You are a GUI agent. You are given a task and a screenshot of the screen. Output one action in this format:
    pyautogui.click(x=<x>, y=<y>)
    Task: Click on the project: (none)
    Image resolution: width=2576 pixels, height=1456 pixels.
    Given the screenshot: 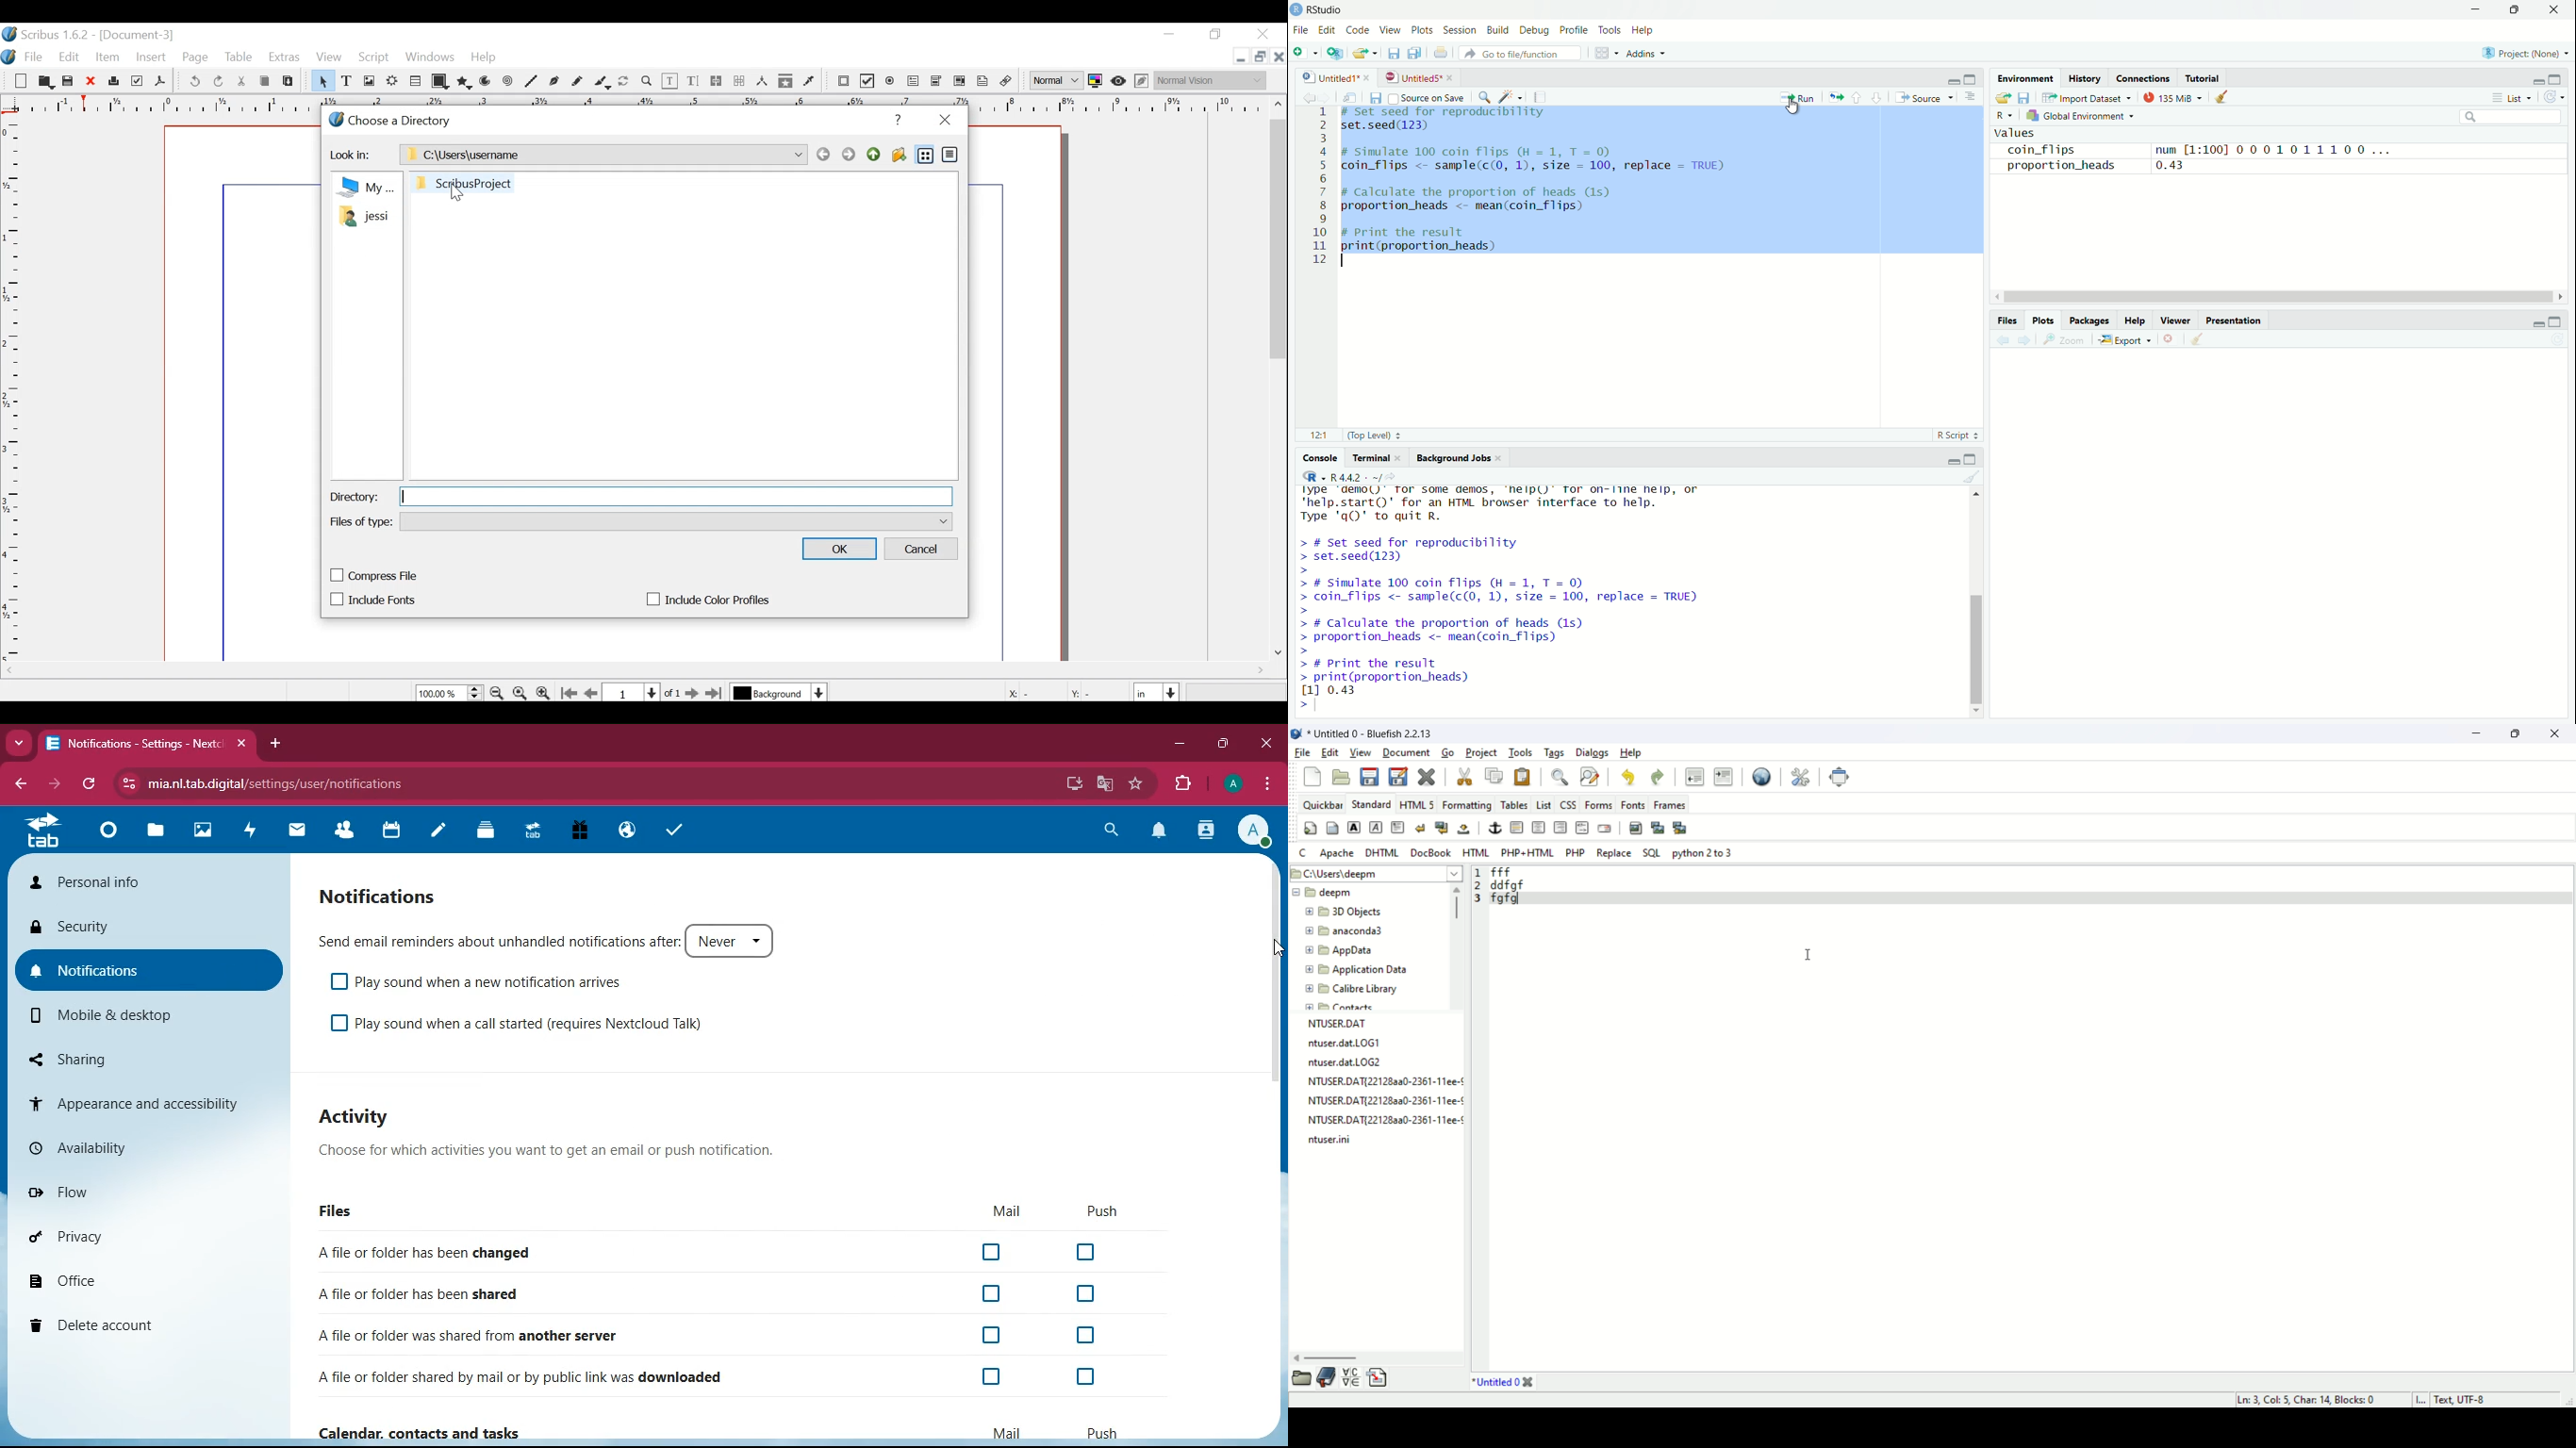 What is the action you would take?
    pyautogui.click(x=2528, y=53)
    